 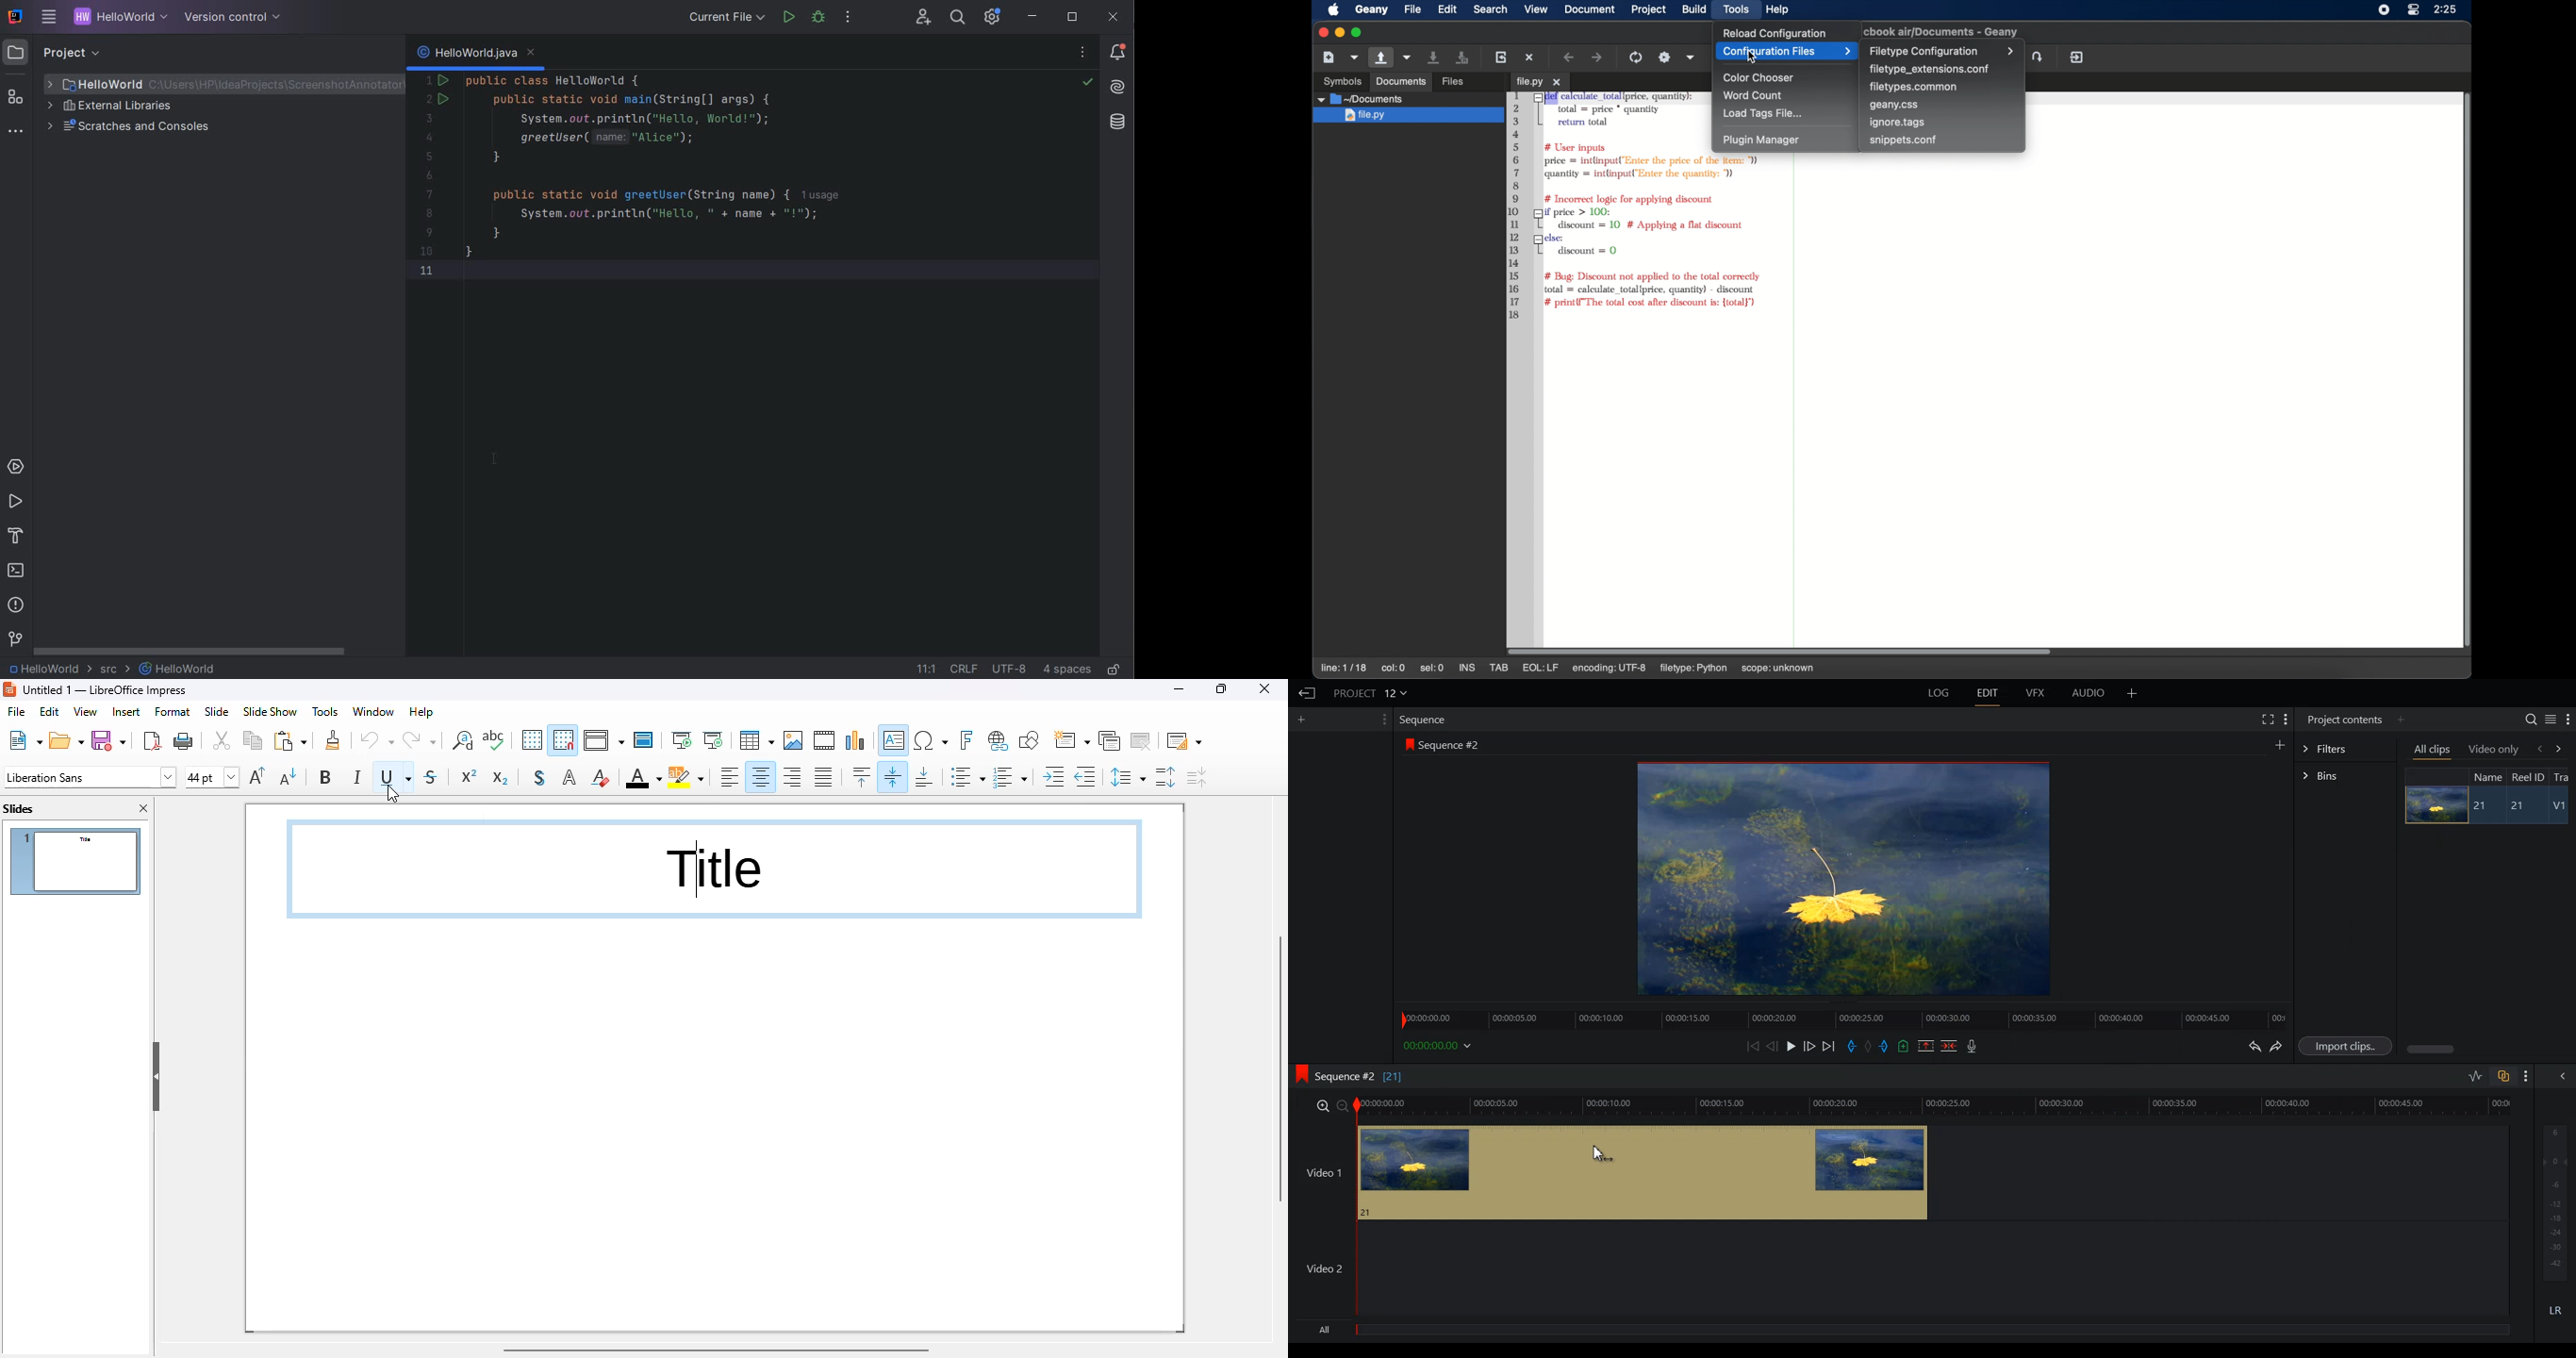 What do you see at coordinates (2253, 1047) in the screenshot?
I see `Undo` at bounding box center [2253, 1047].